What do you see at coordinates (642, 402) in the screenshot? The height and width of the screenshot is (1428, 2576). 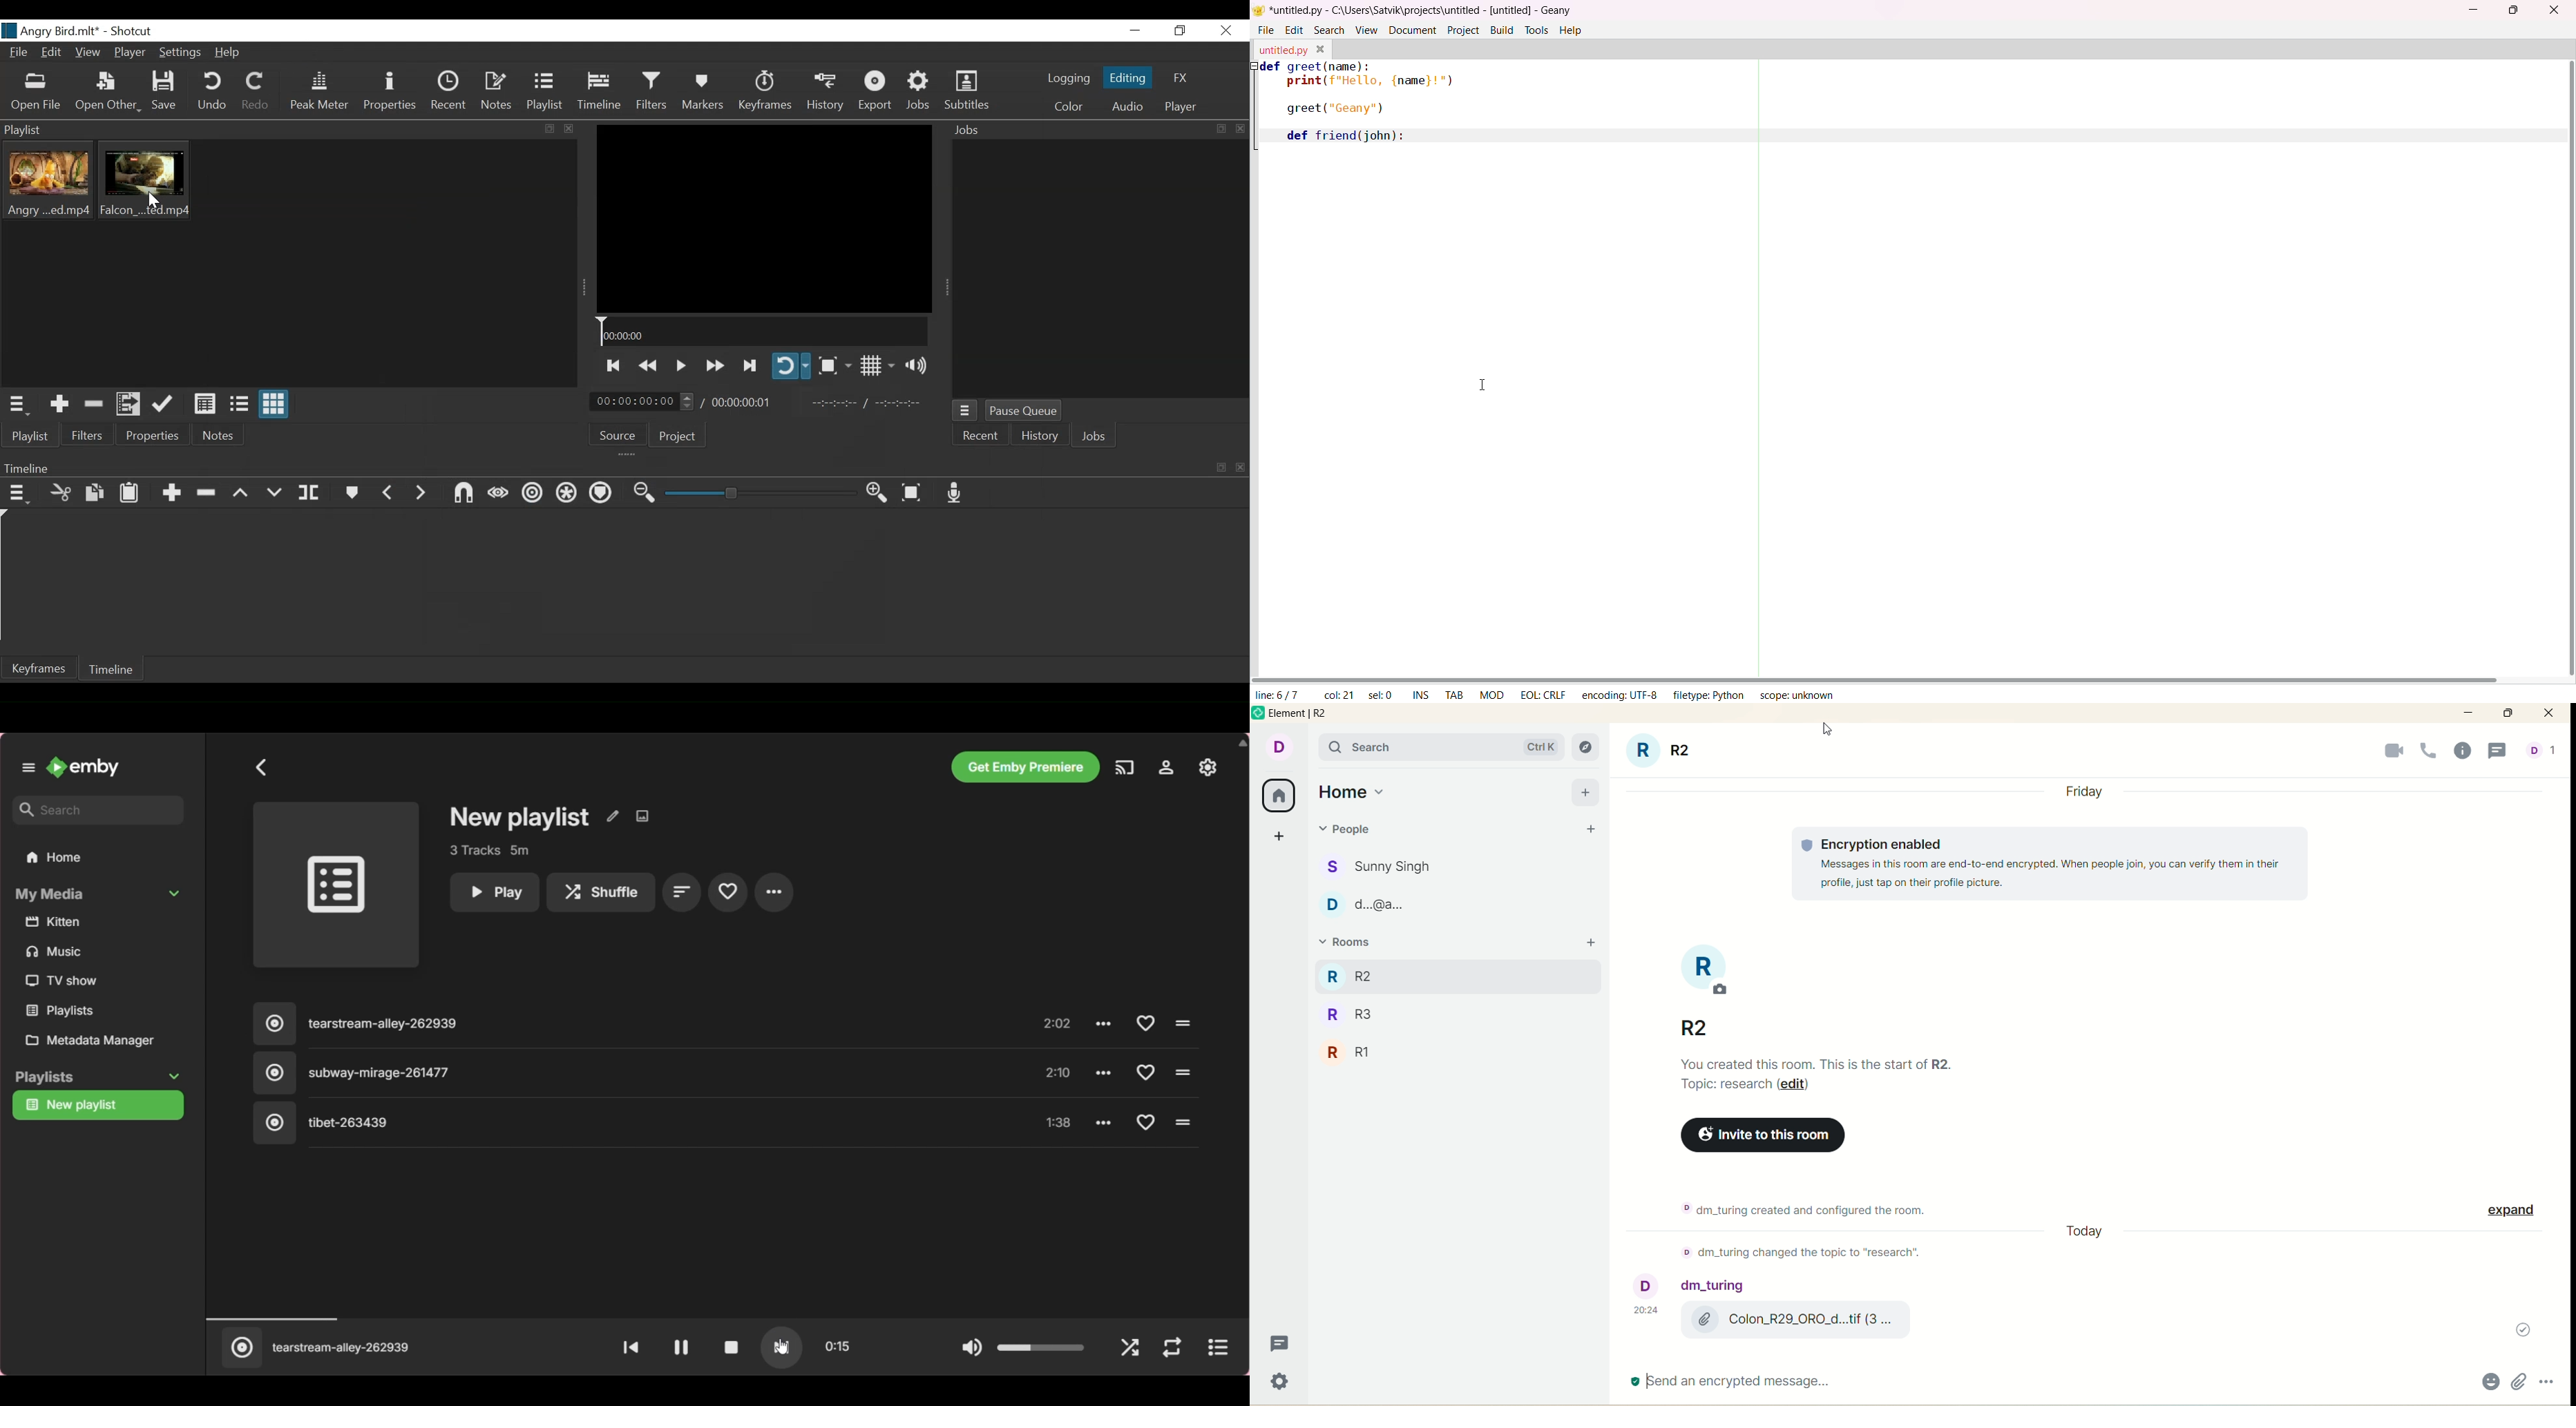 I see `Current duration` at bounding box center [642, 402].